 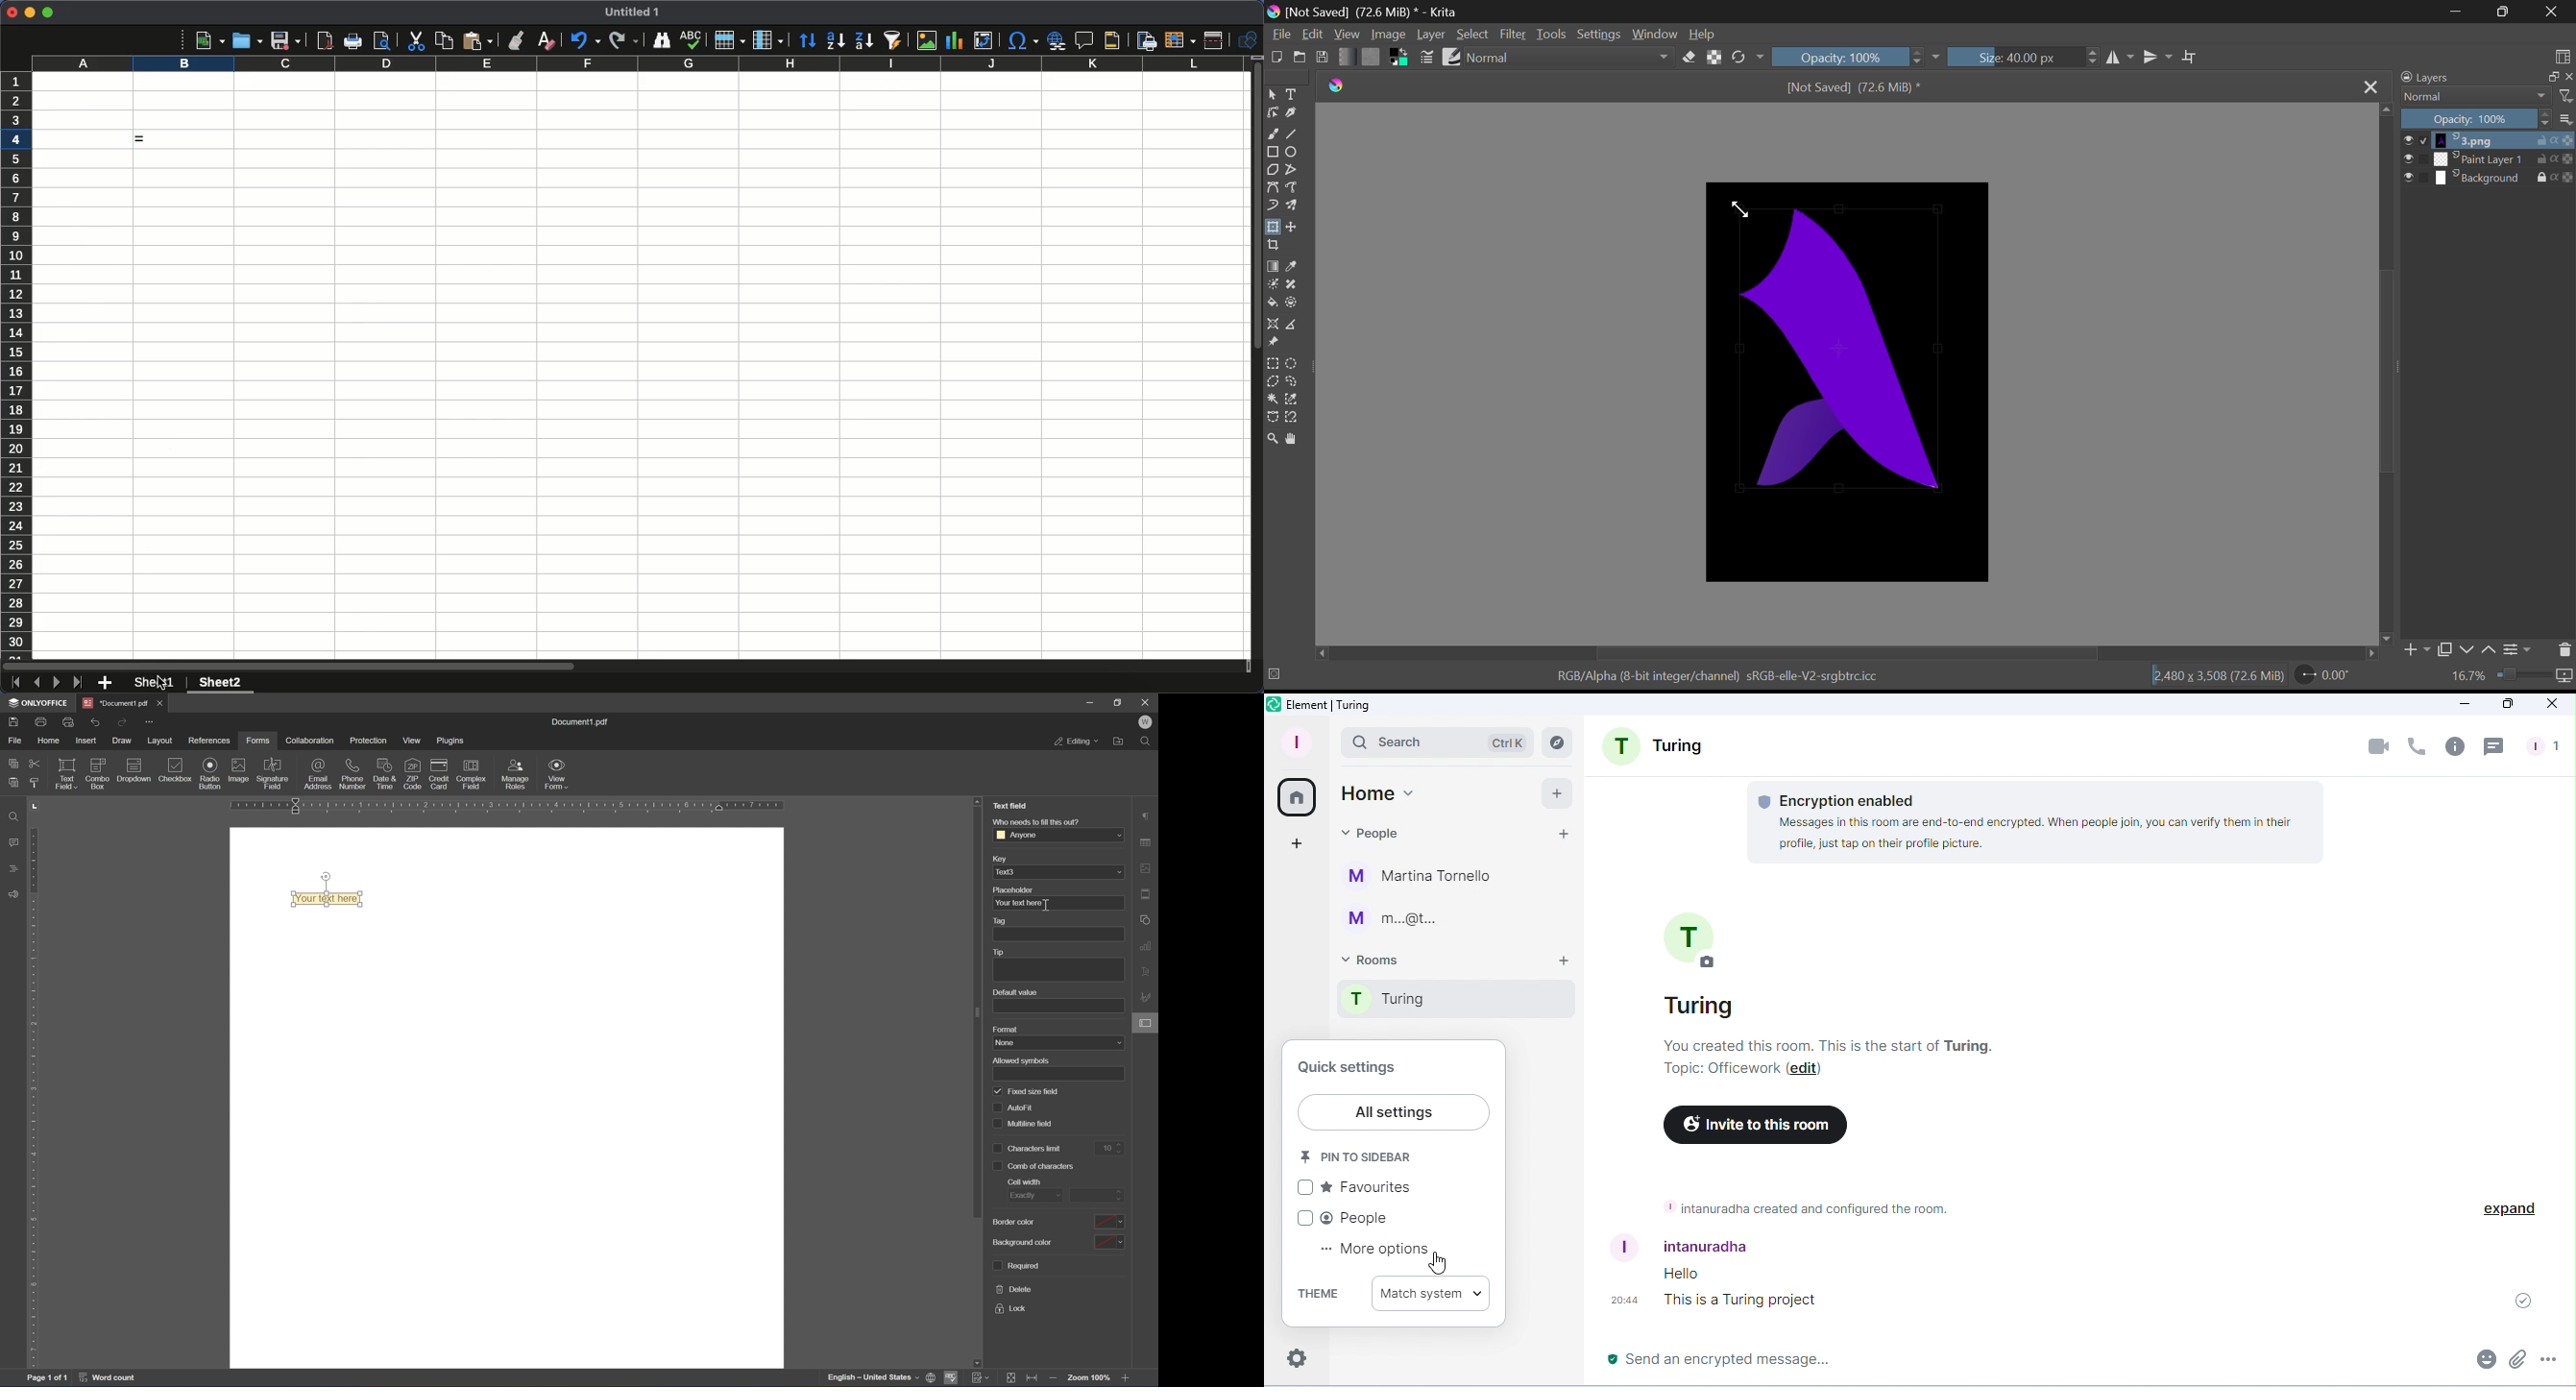 I want to click on Room info, so click(x=2454, y=749).